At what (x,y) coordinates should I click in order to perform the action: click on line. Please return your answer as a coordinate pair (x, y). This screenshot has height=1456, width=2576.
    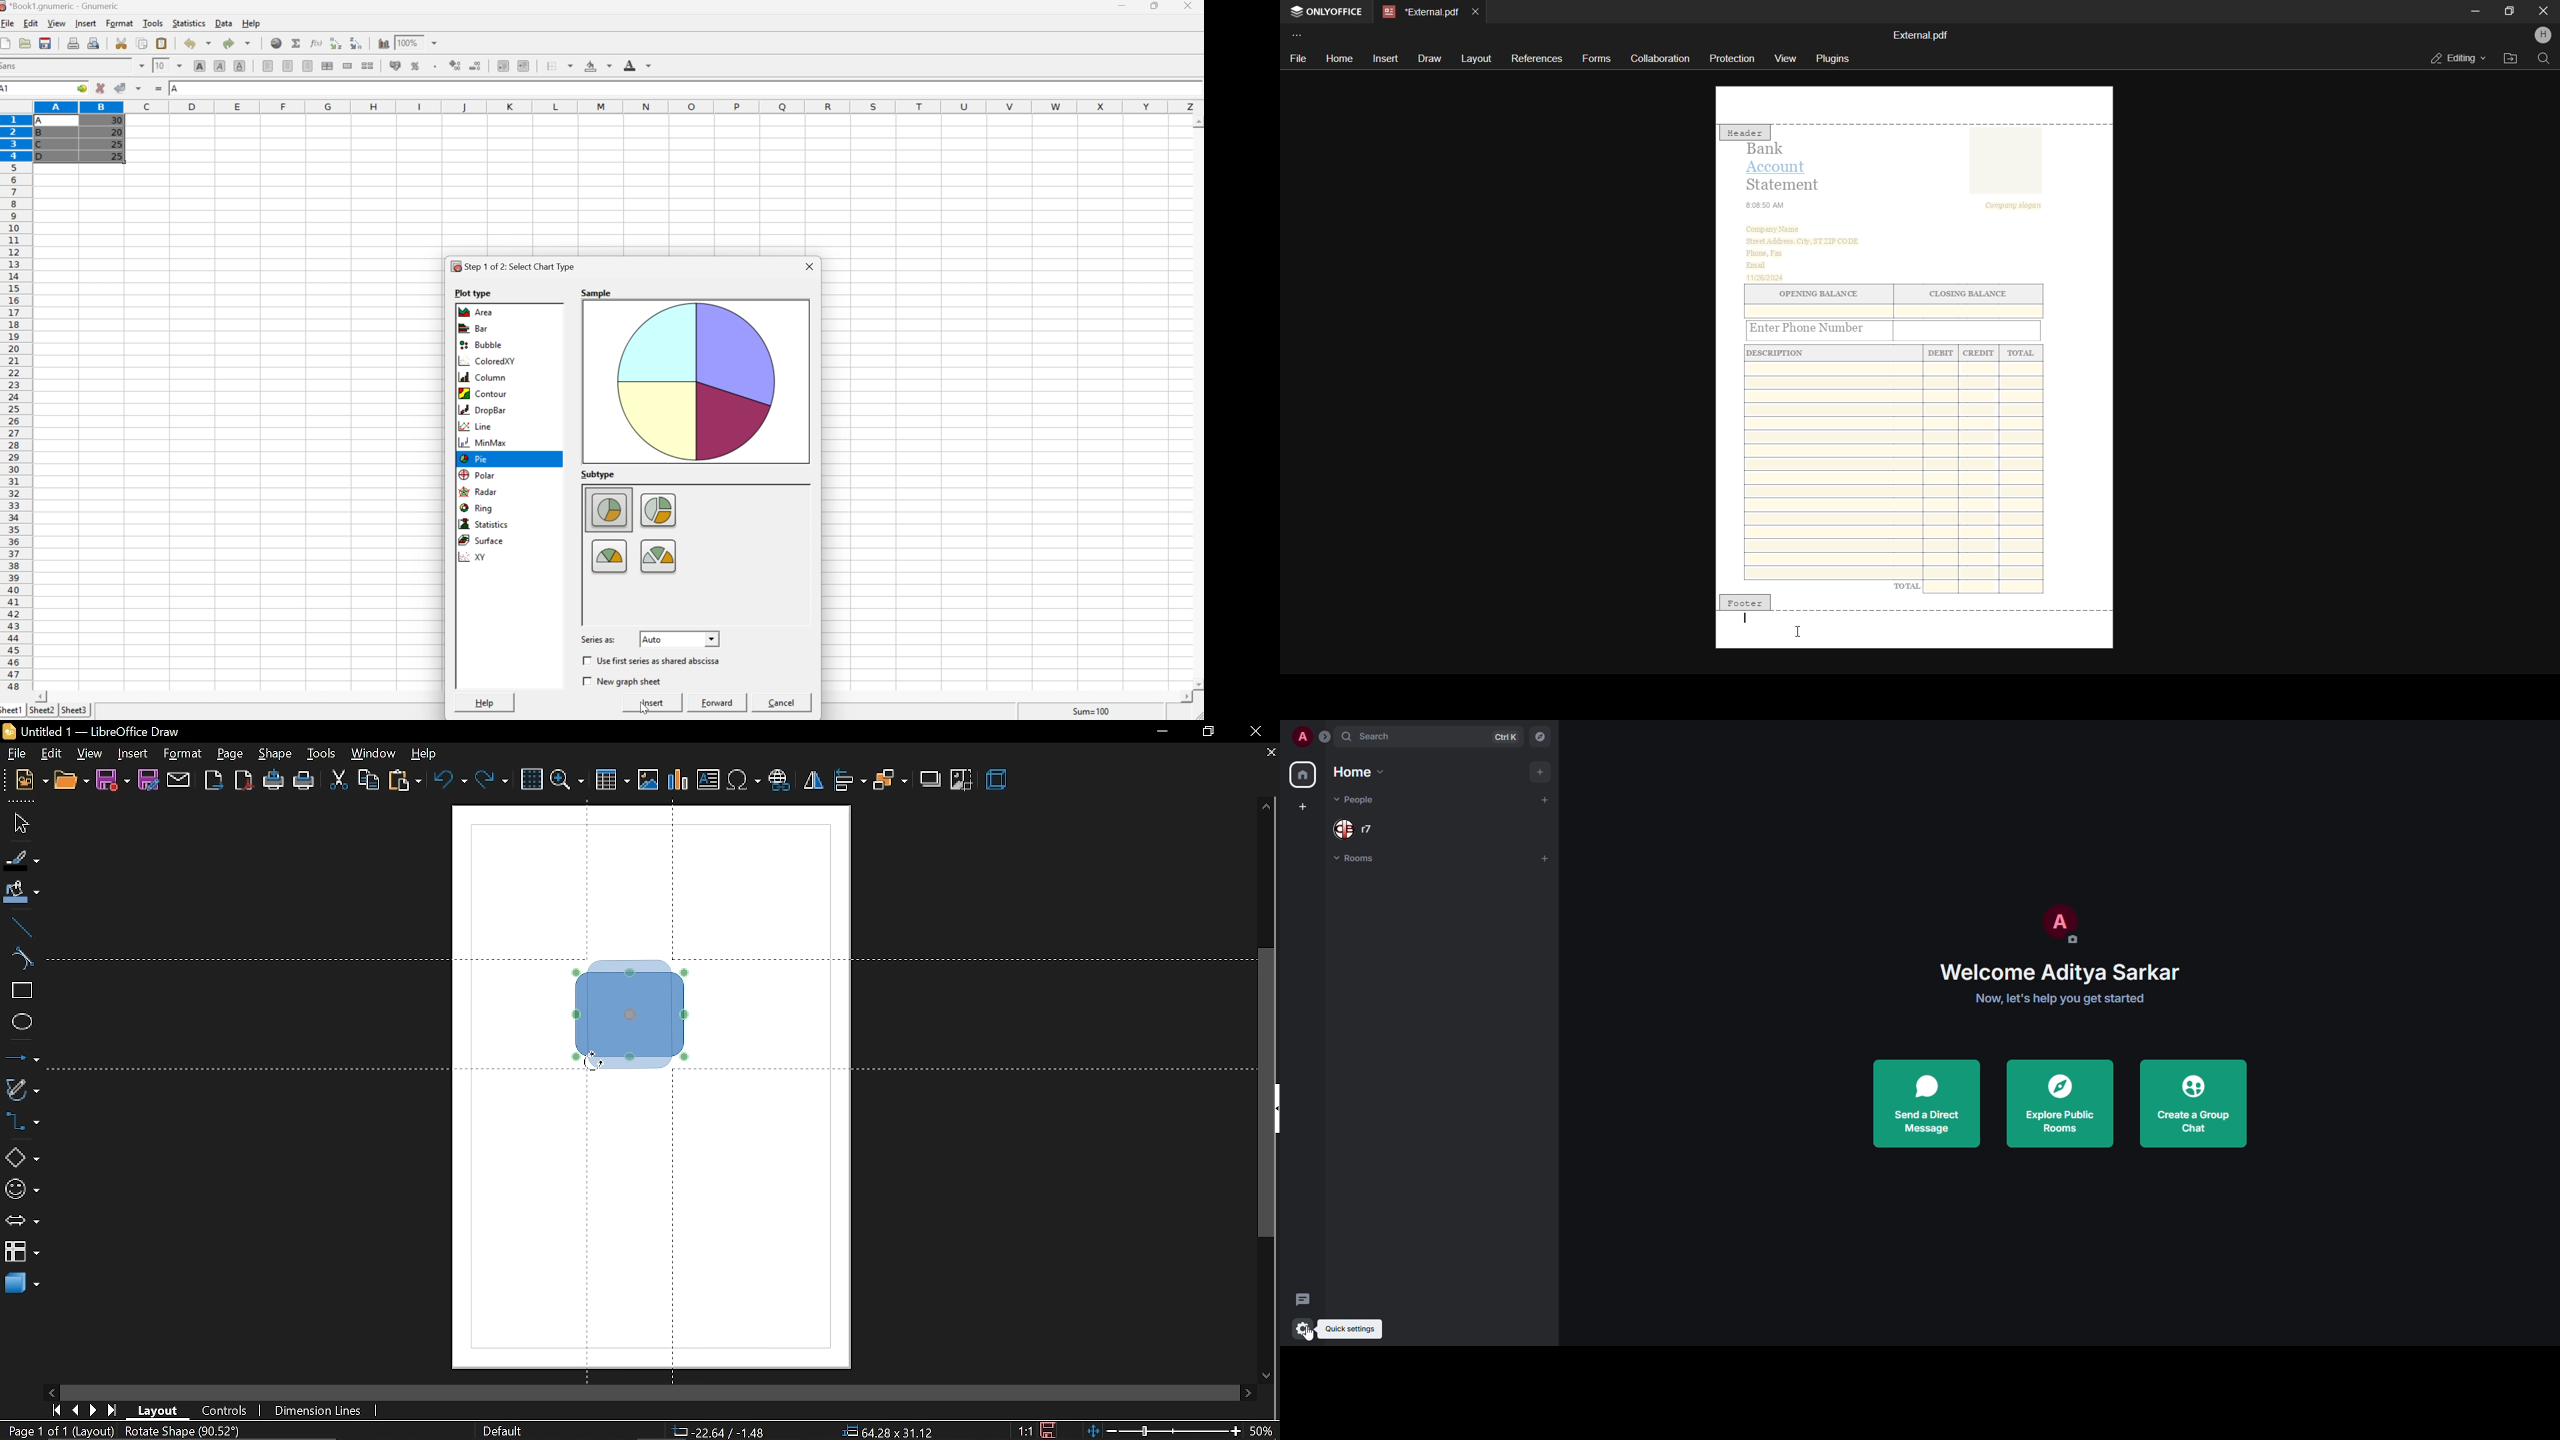
    Looking at the image, I should click on (19, 928).